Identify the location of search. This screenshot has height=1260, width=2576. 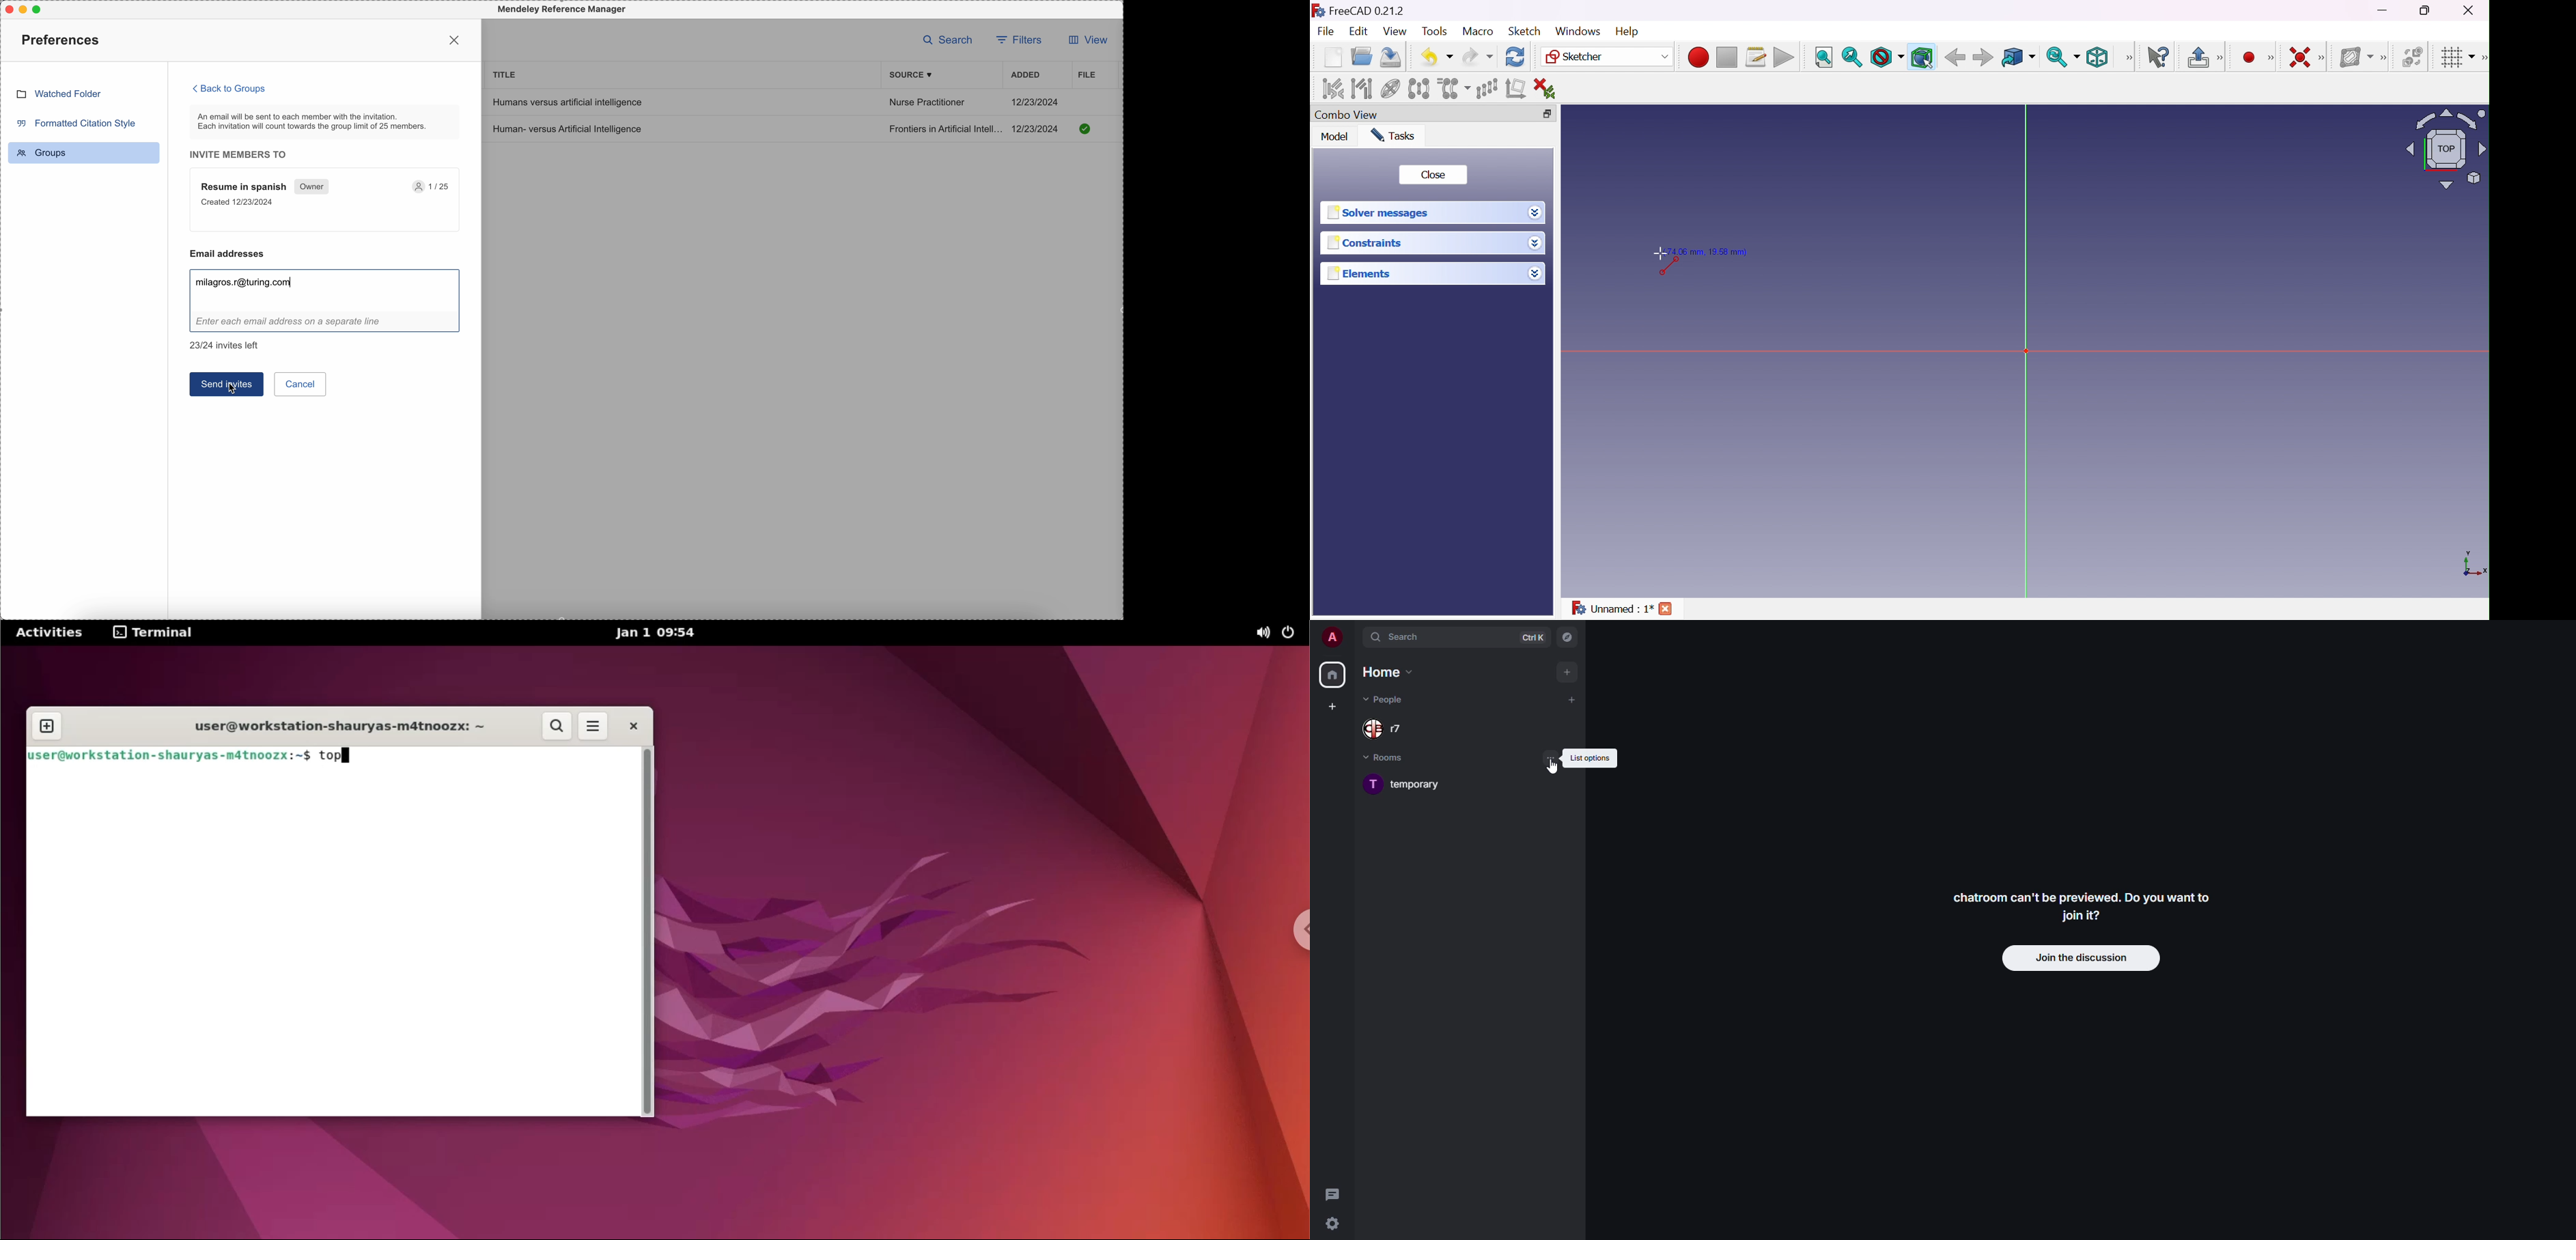
(1402, 636).